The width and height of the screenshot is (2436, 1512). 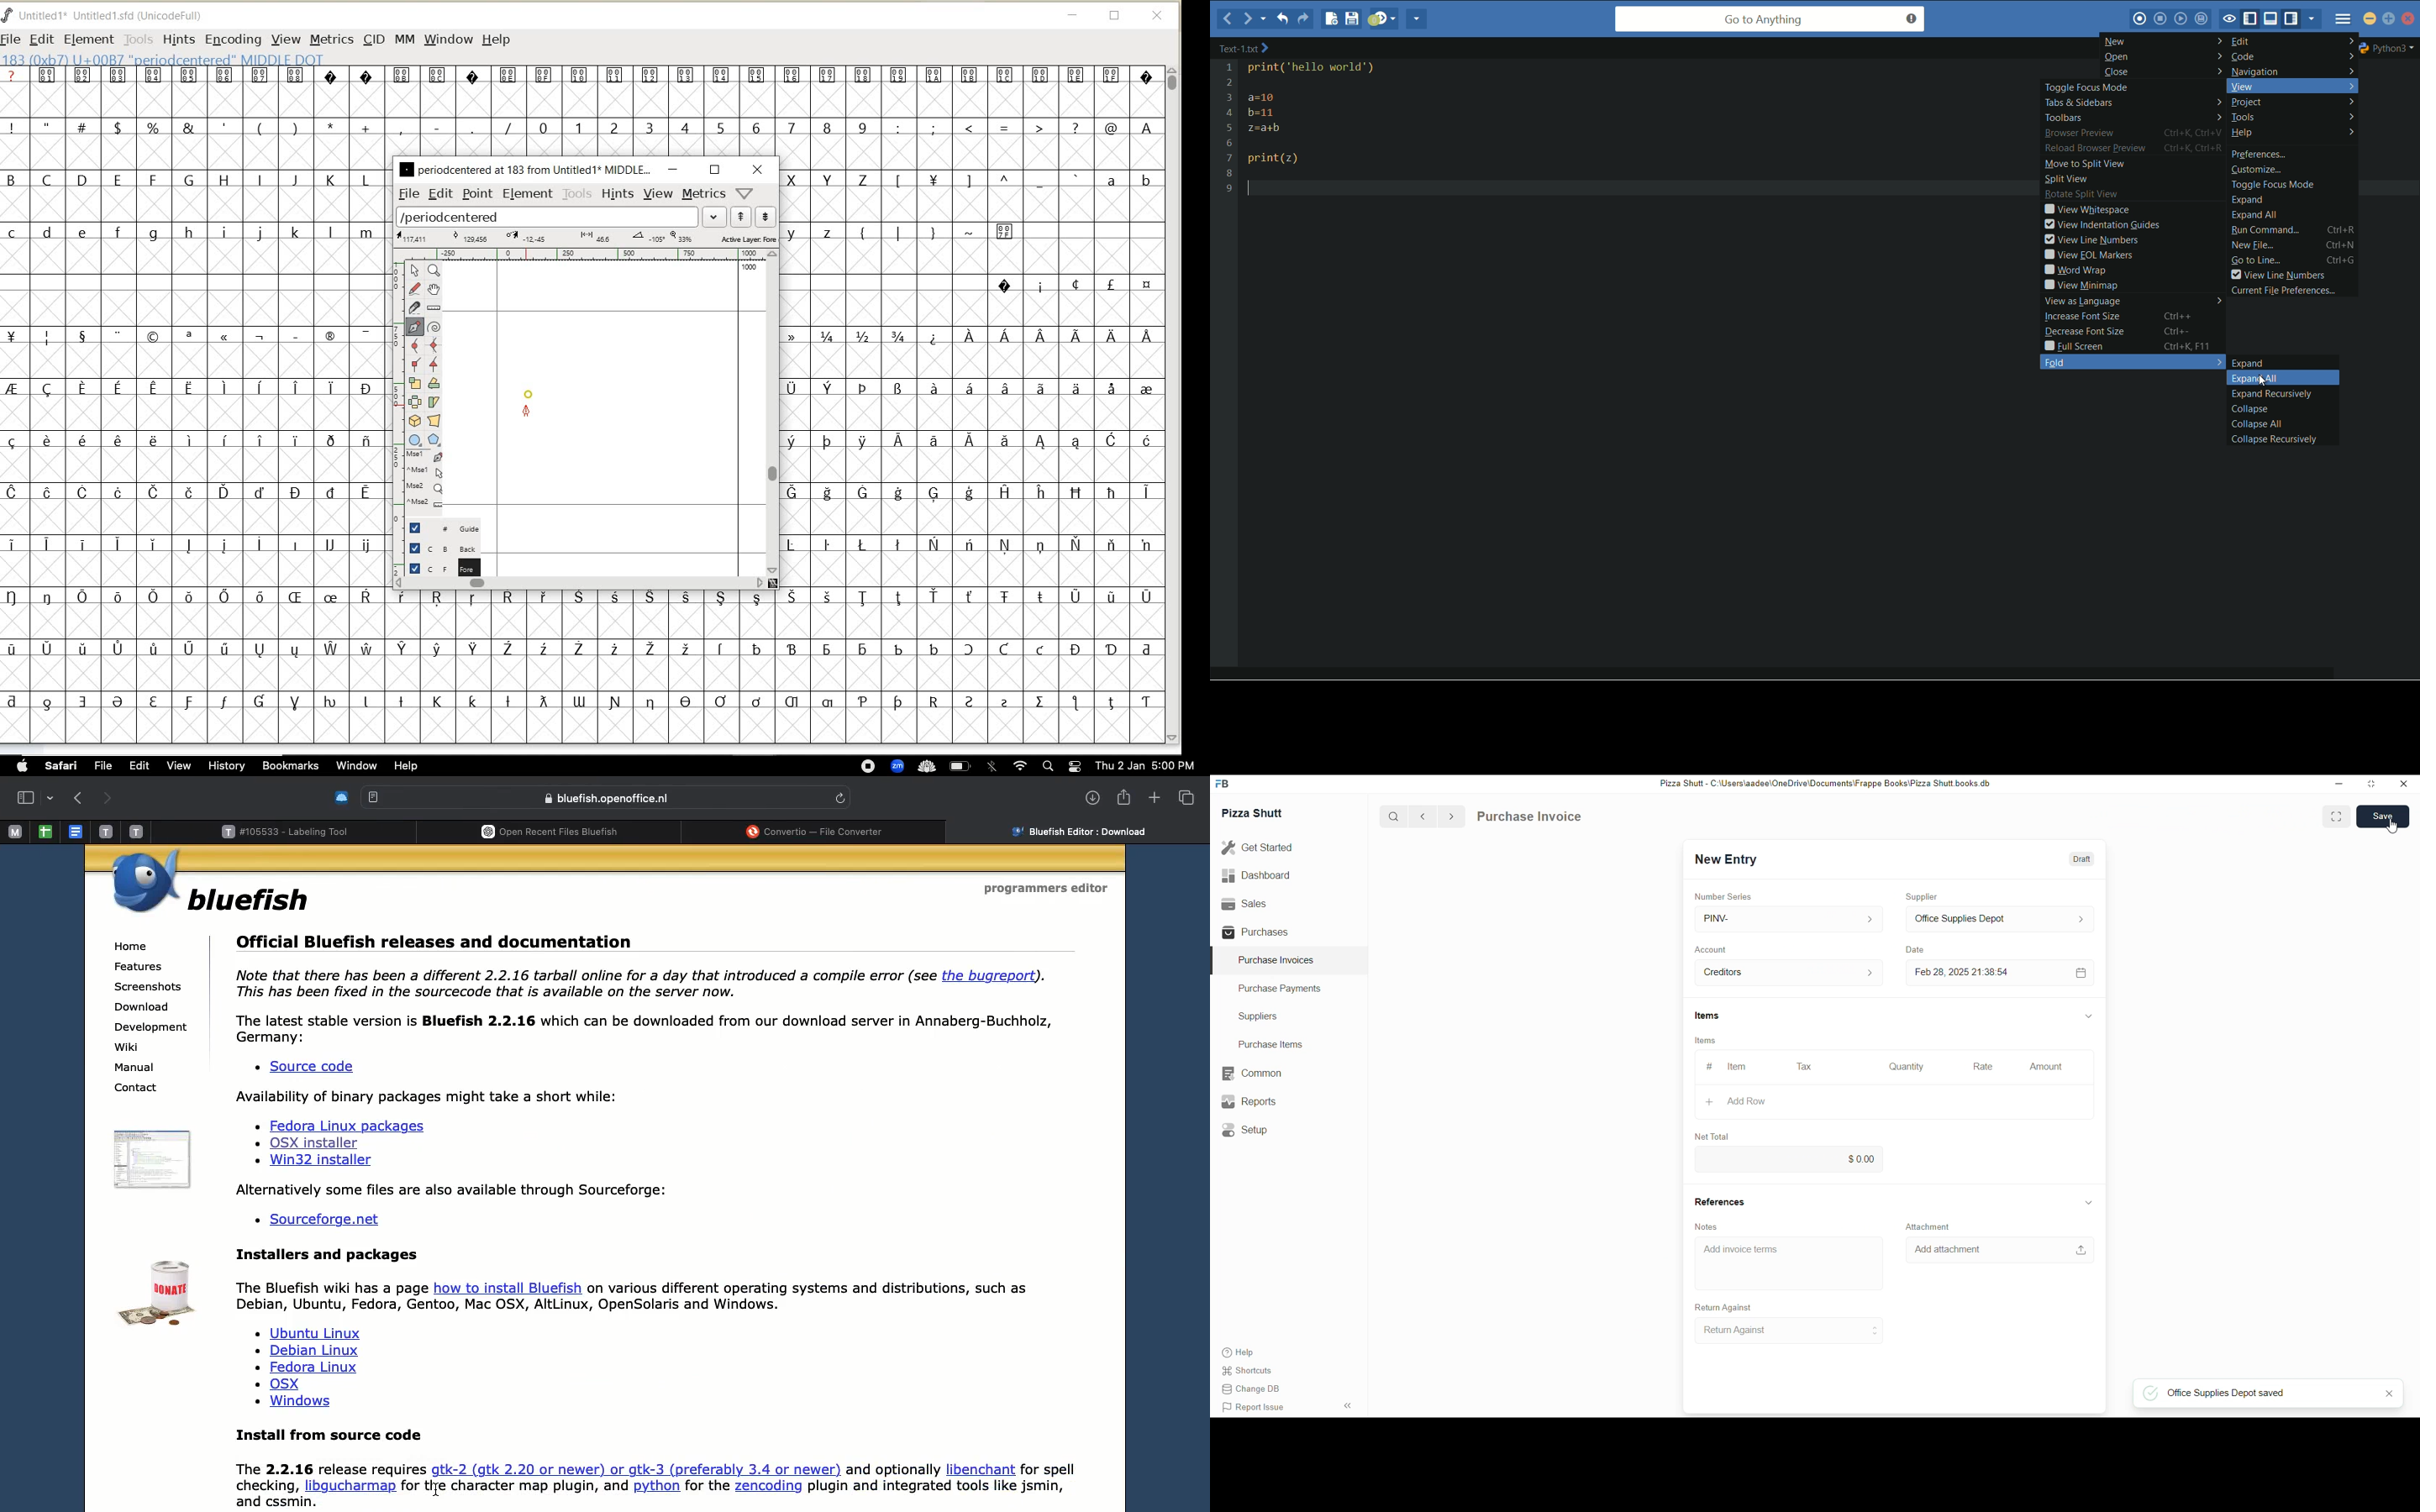 I want to click on ruler, so click(x=588, y=256).